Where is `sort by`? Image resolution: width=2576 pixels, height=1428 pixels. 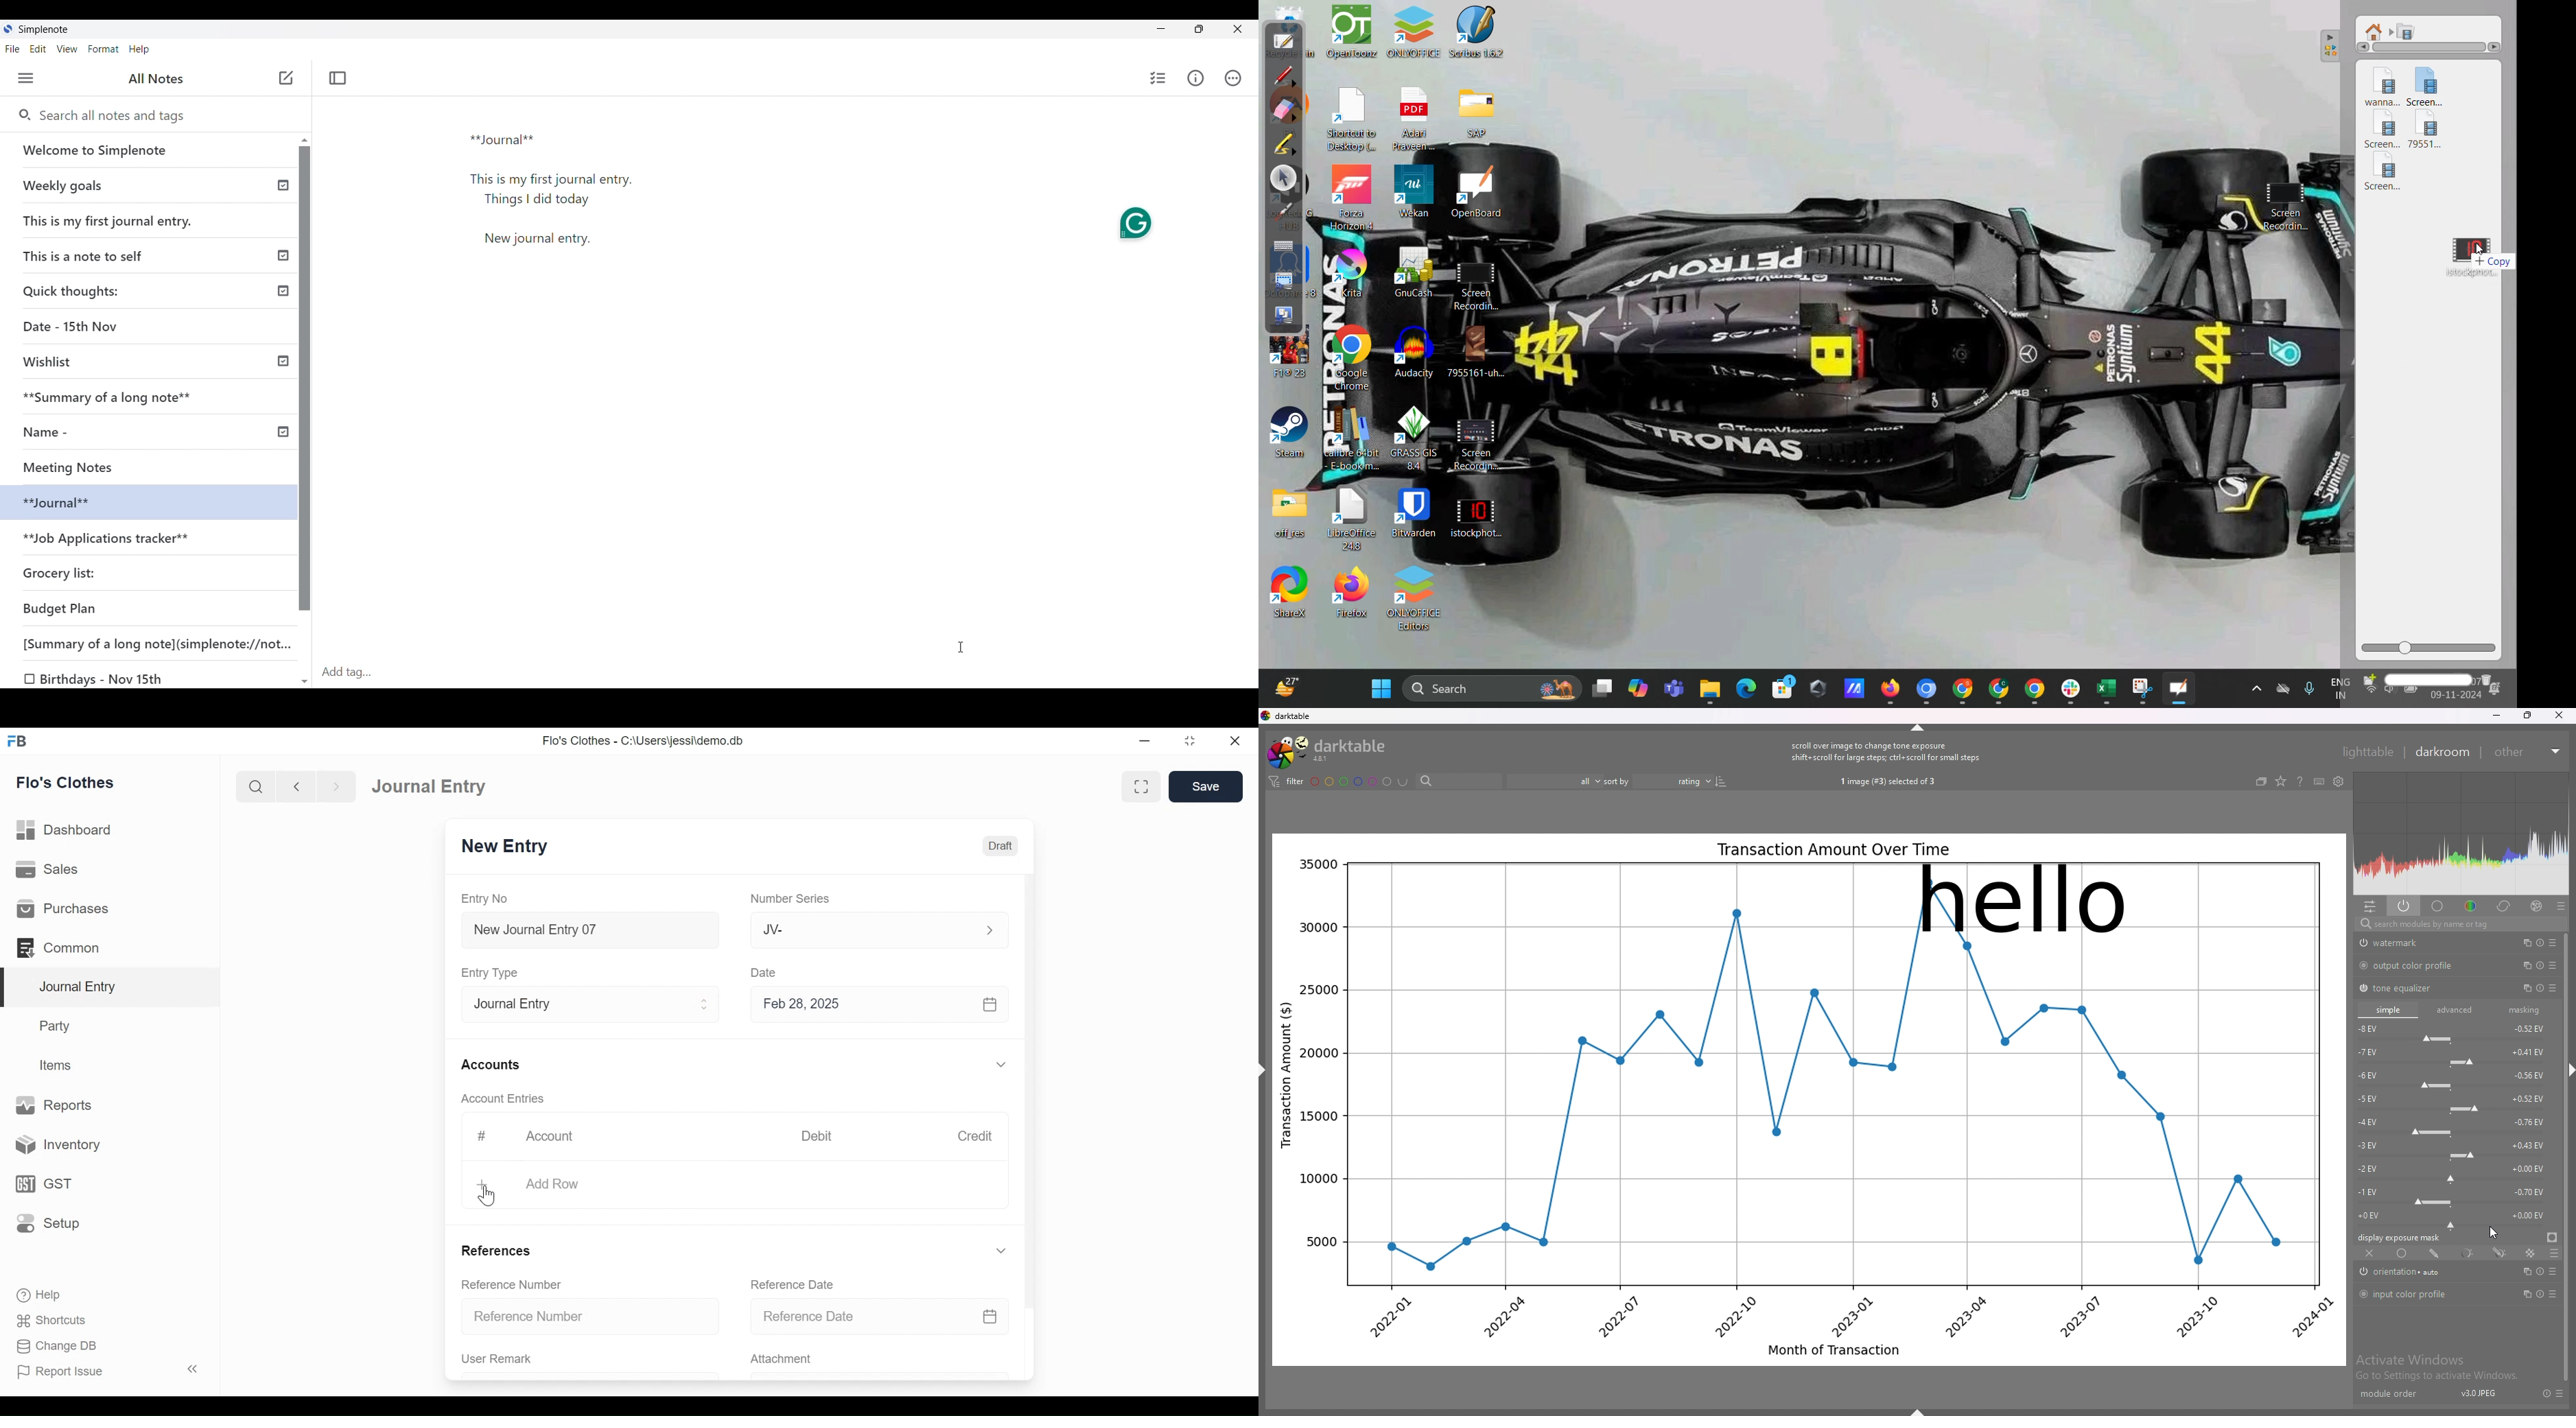
sort by is located at coordinates (1618, 781).